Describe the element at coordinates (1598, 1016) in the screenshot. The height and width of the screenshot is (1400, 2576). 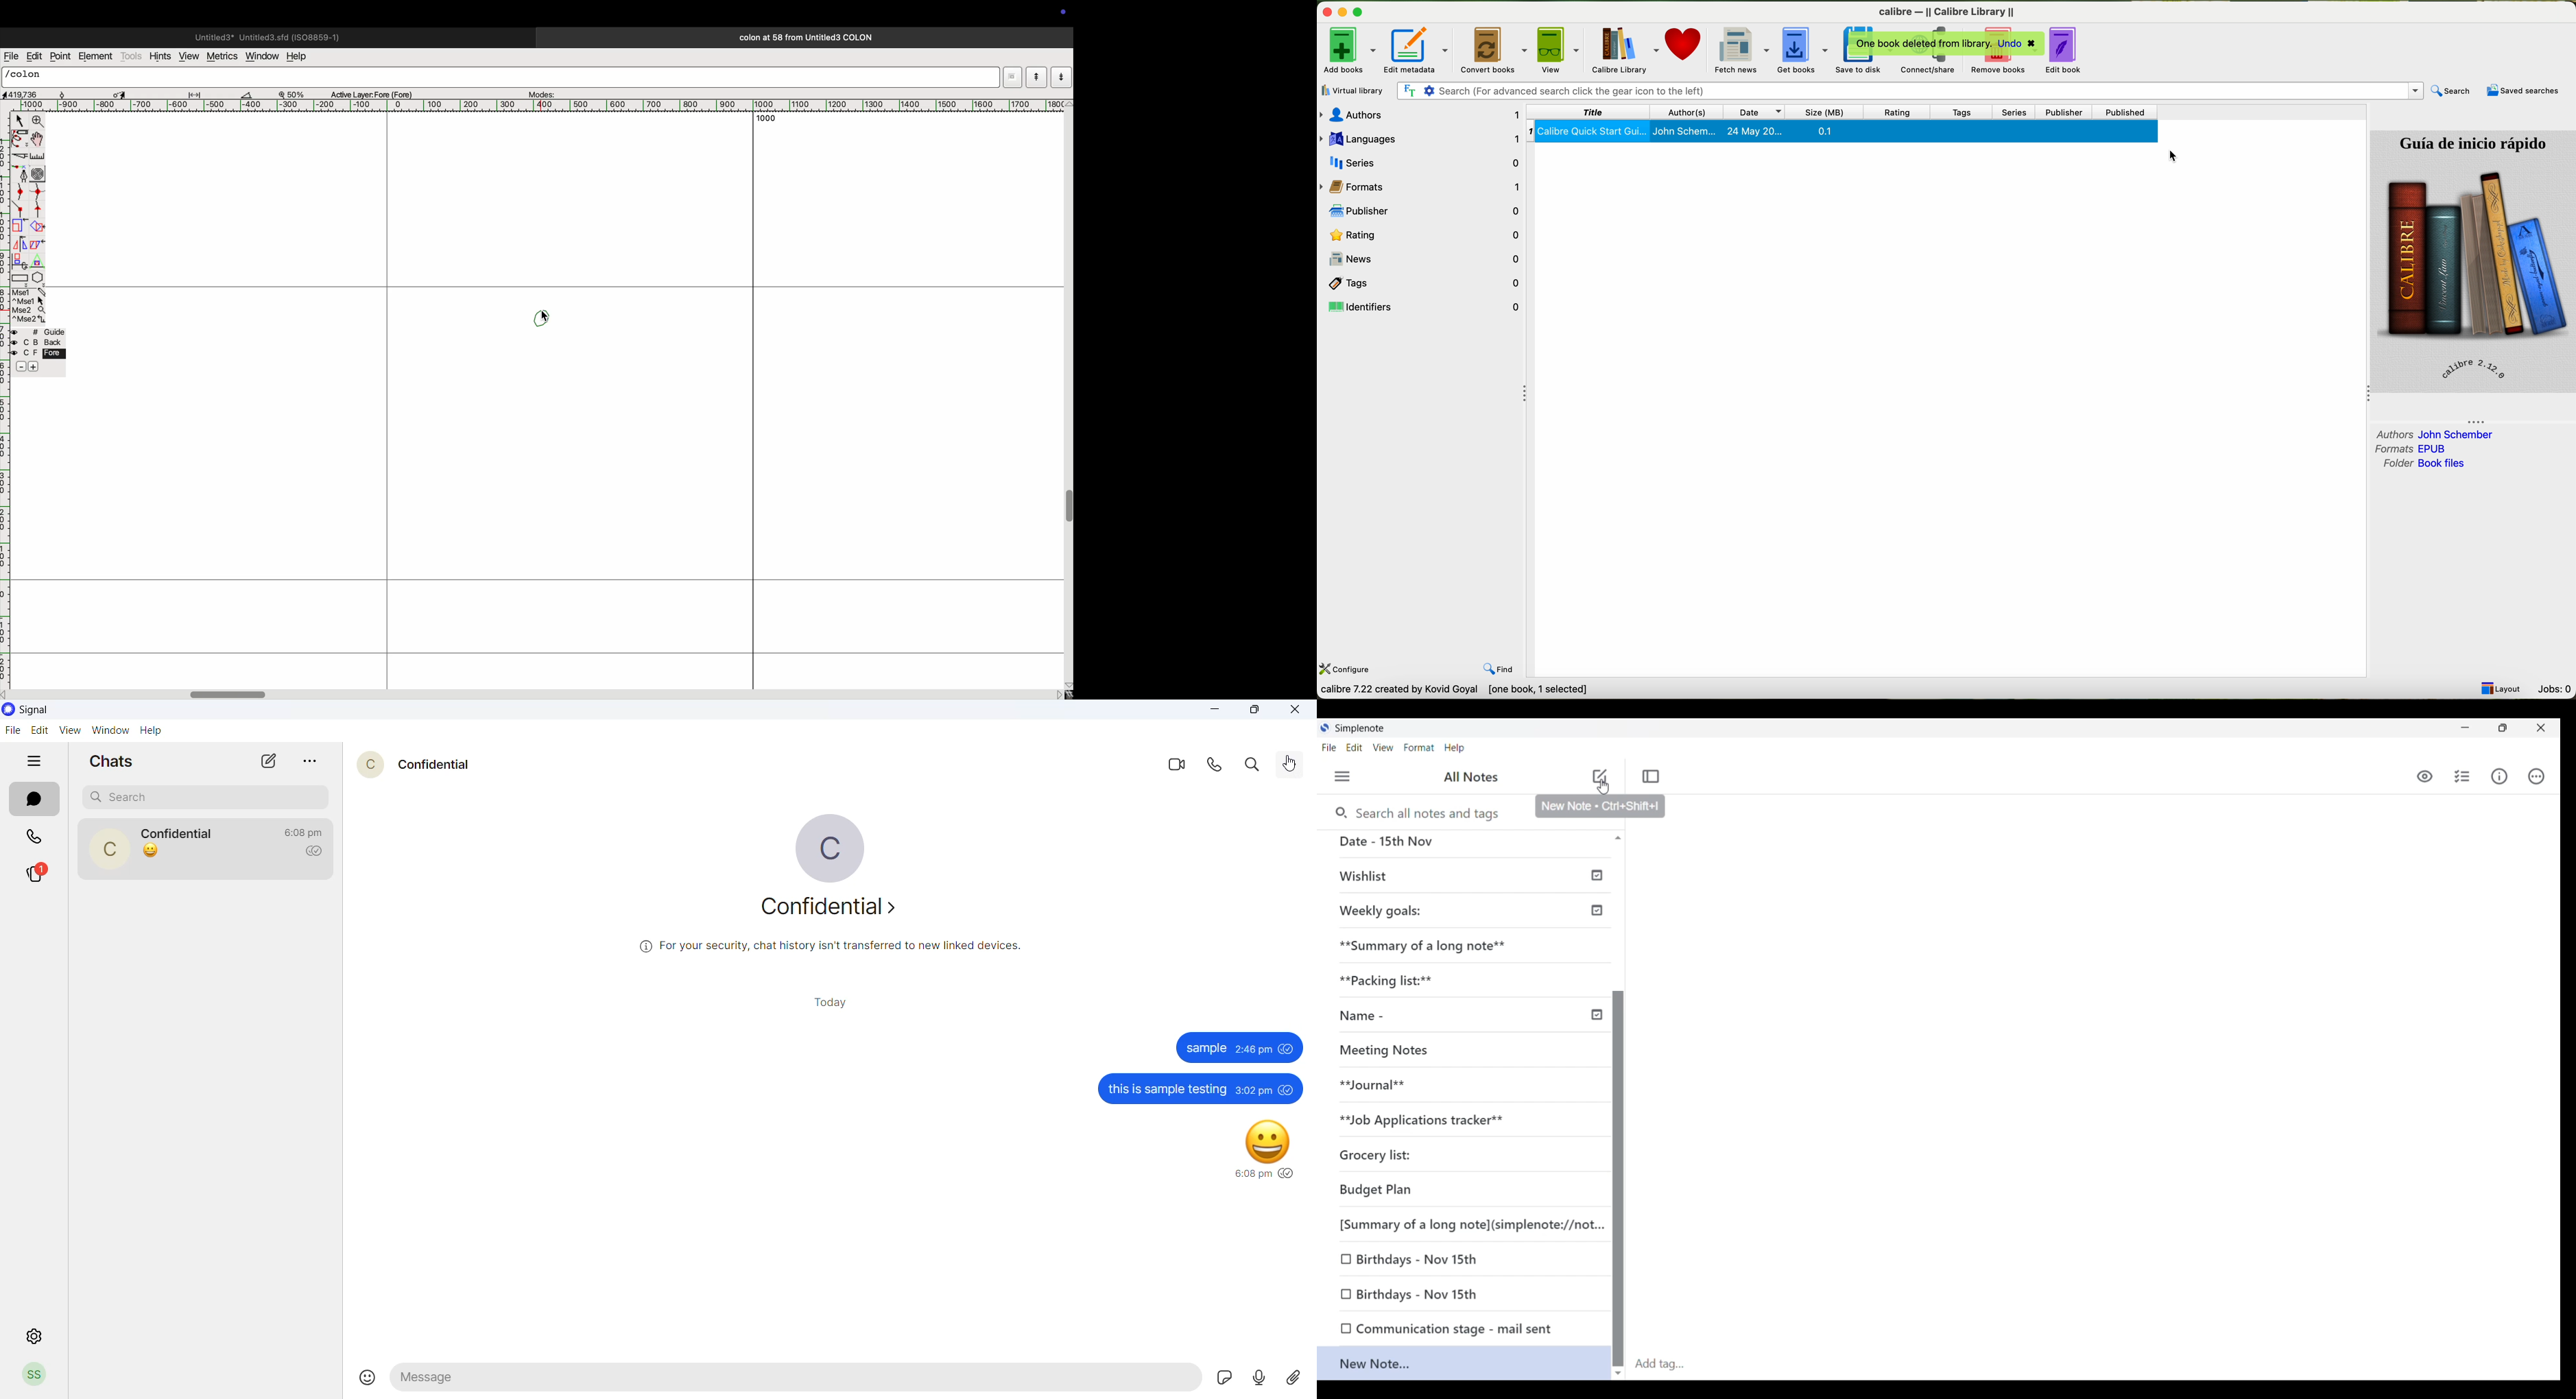
I see `timeline` at that location.